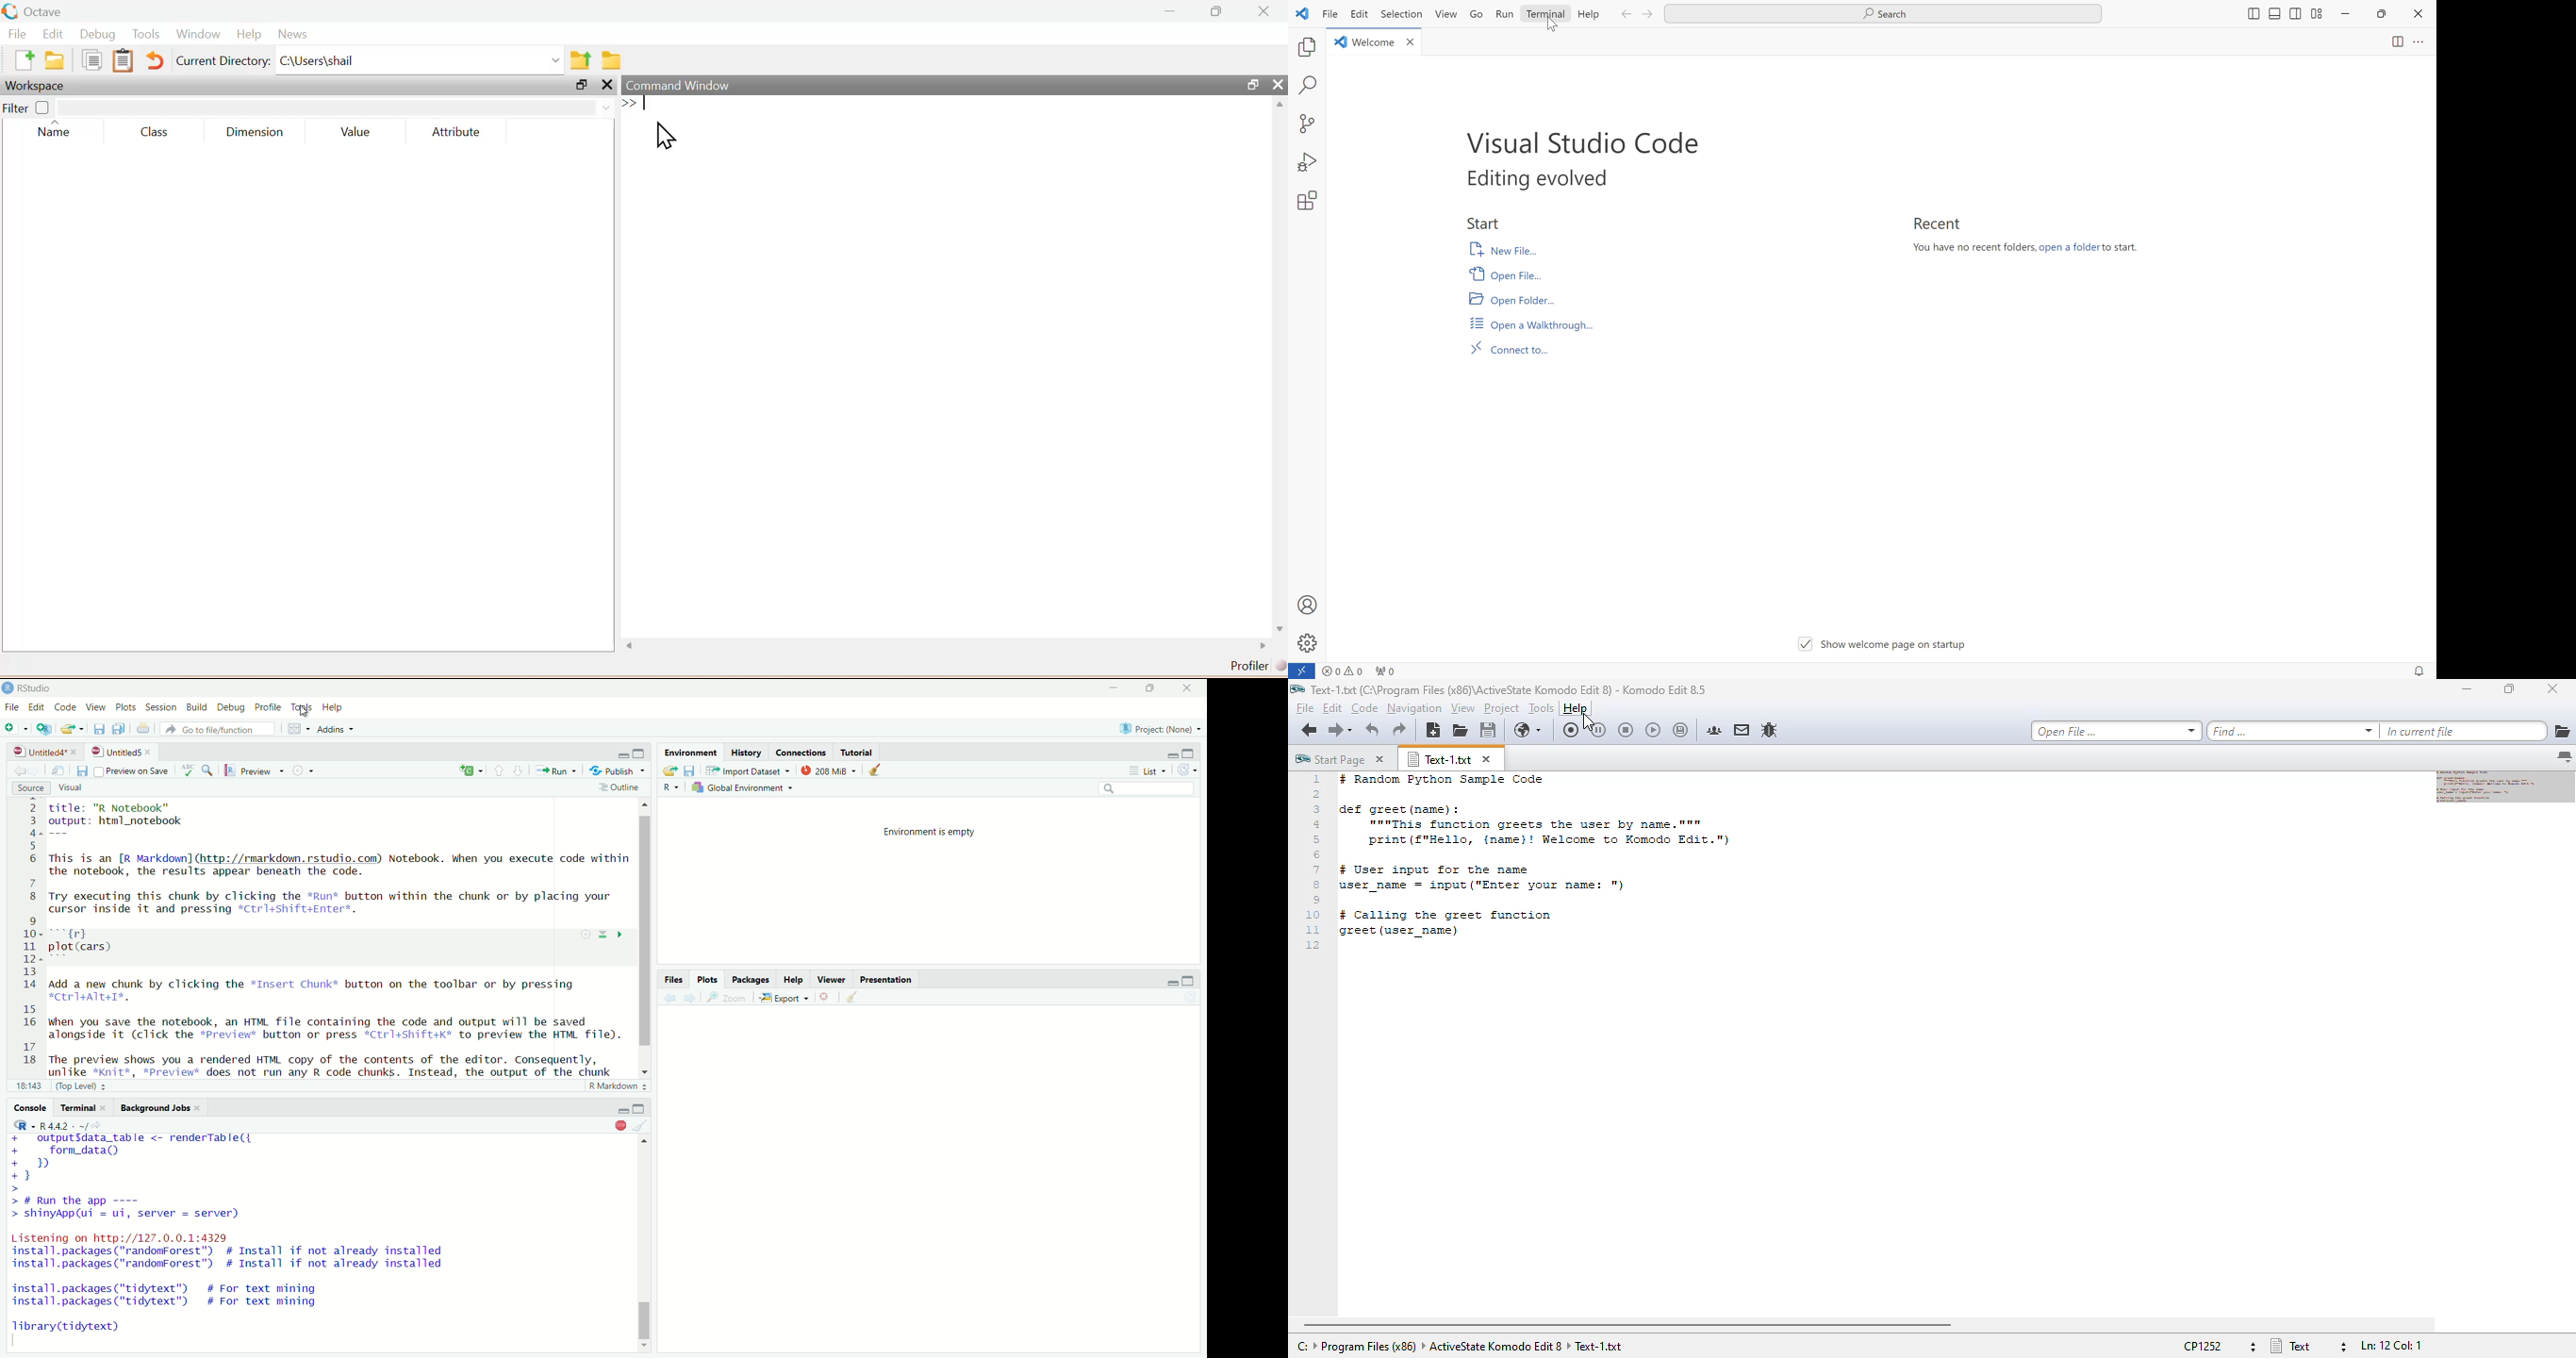 The height and width of the screenshot is (1372, 2576). I want to click on move forward, so click(18, 771).